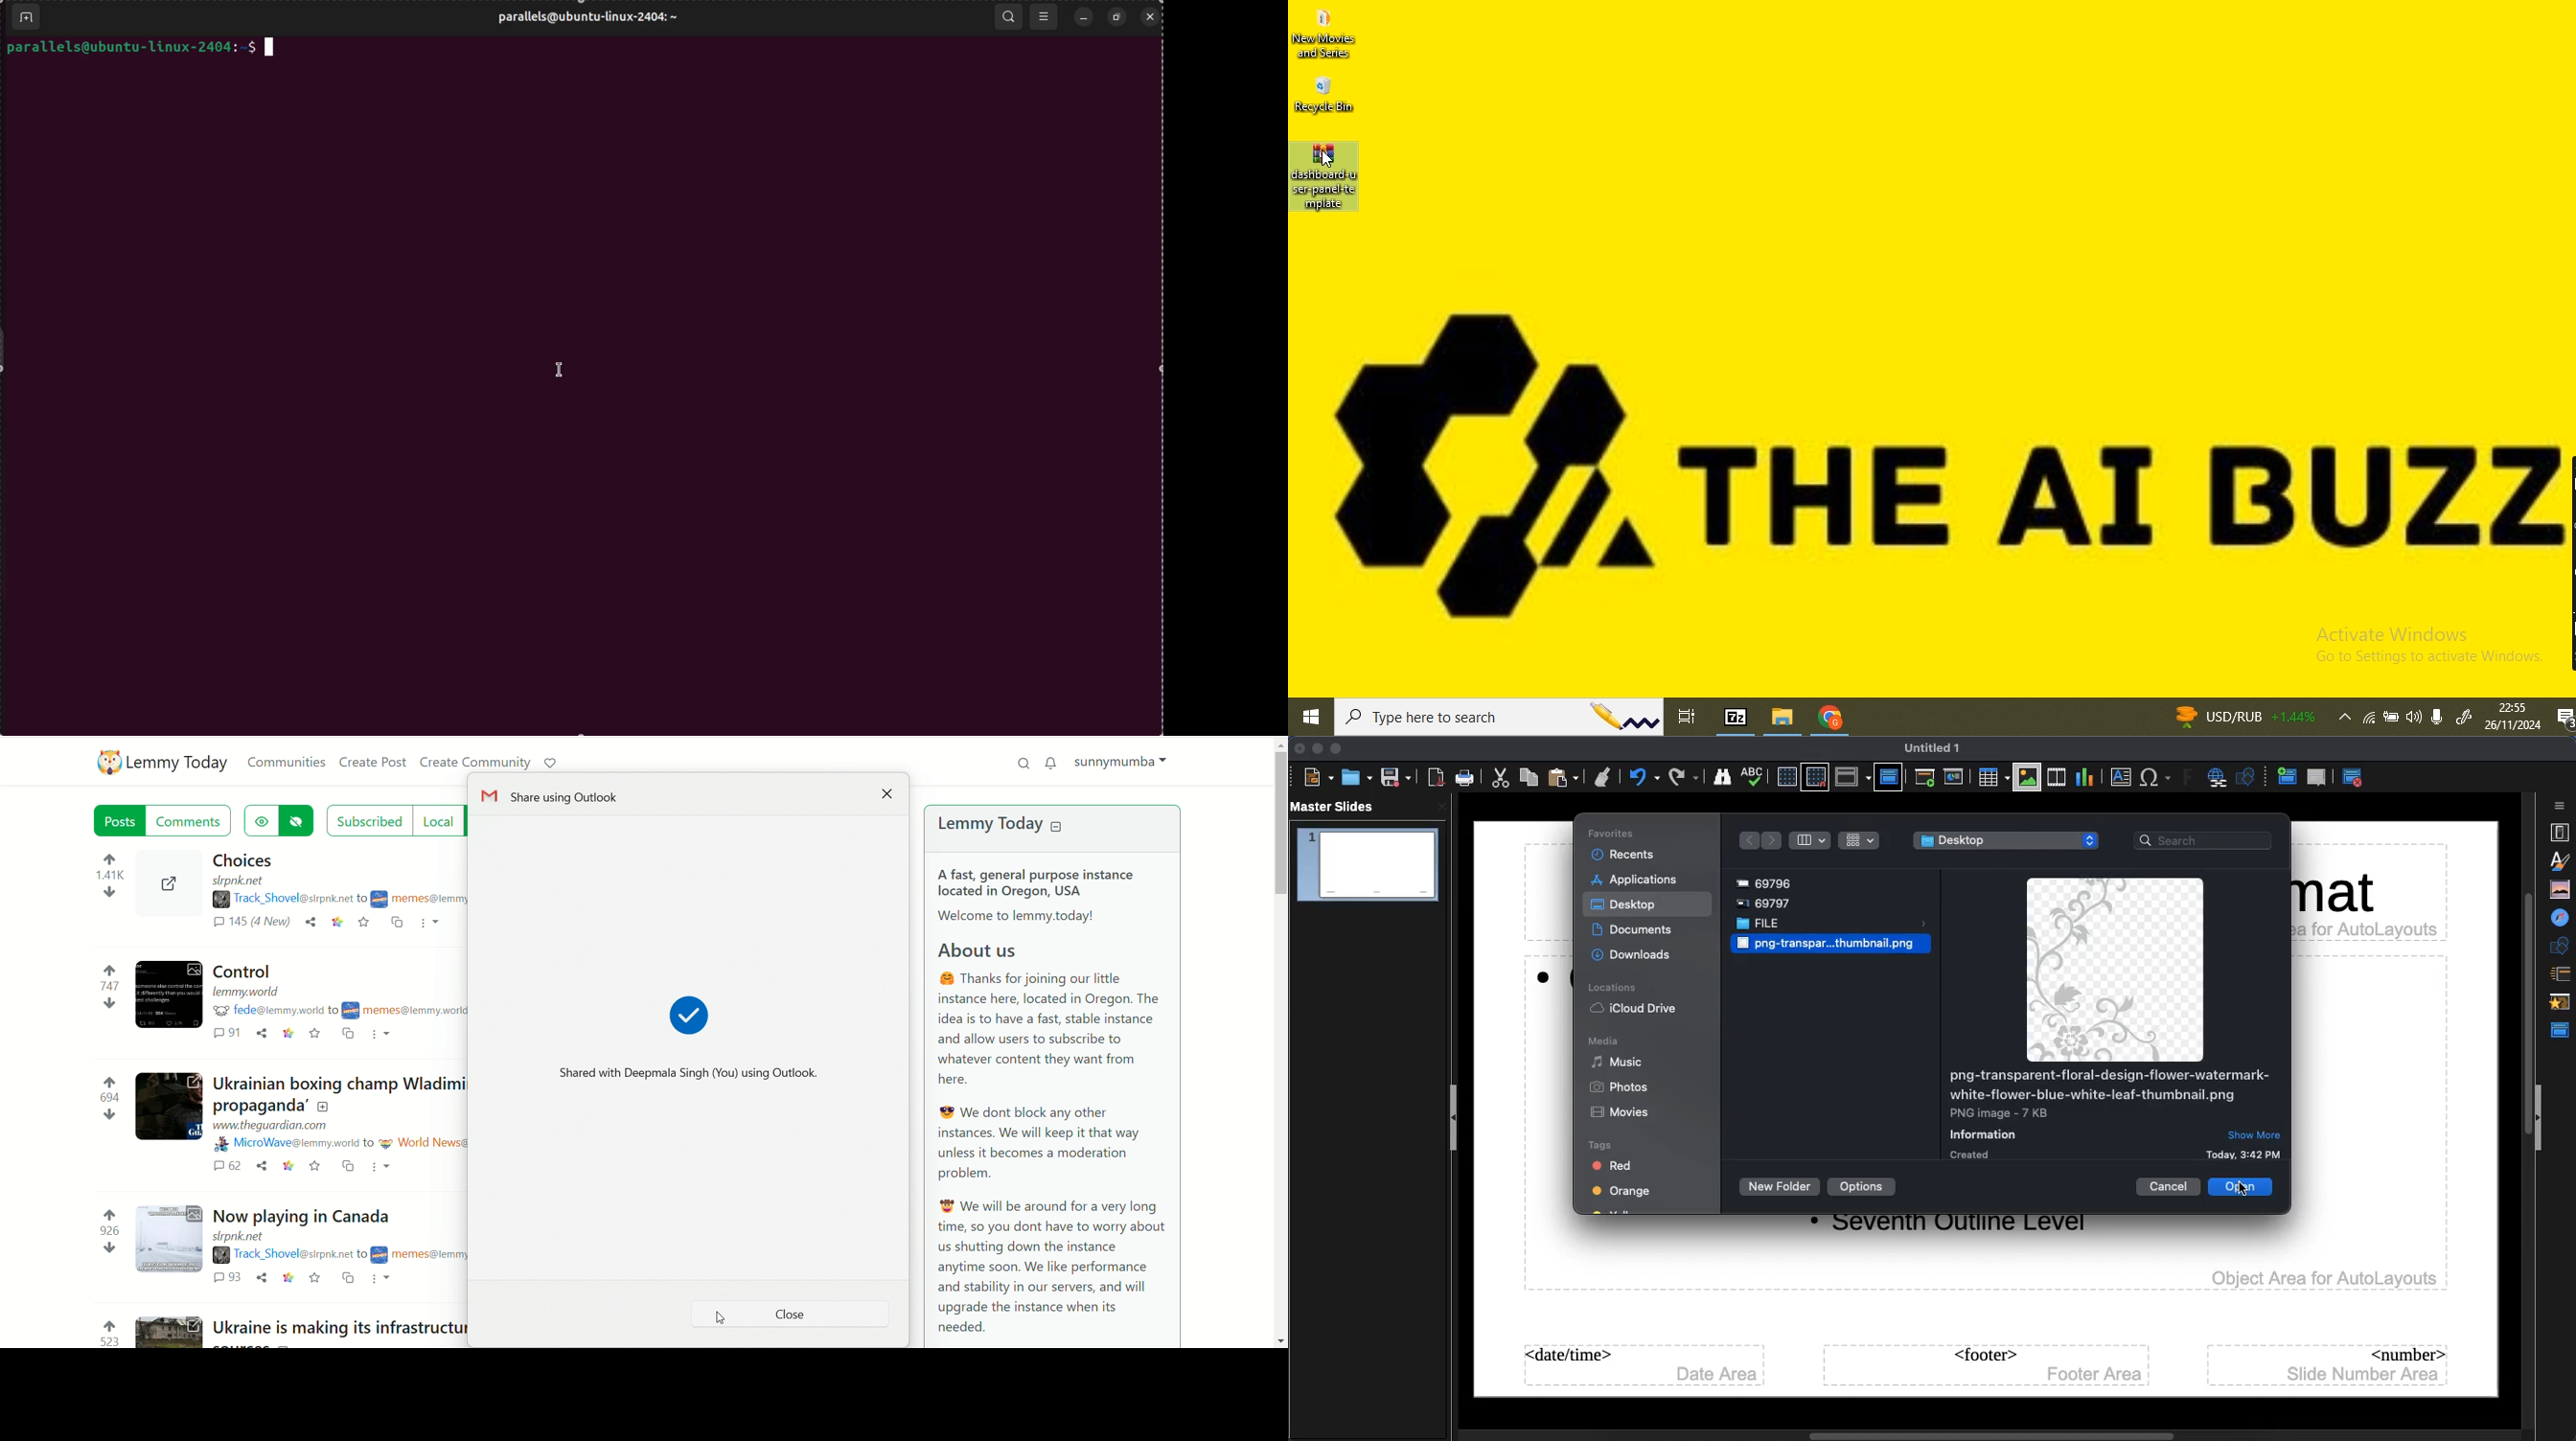  Describe the element at coordinates (2108, 1085) in the screenshot. I see `png-transparent-floral-design-flower-watermark-
white-flower-blue-white-leaf-thumbnail.png` at that location.